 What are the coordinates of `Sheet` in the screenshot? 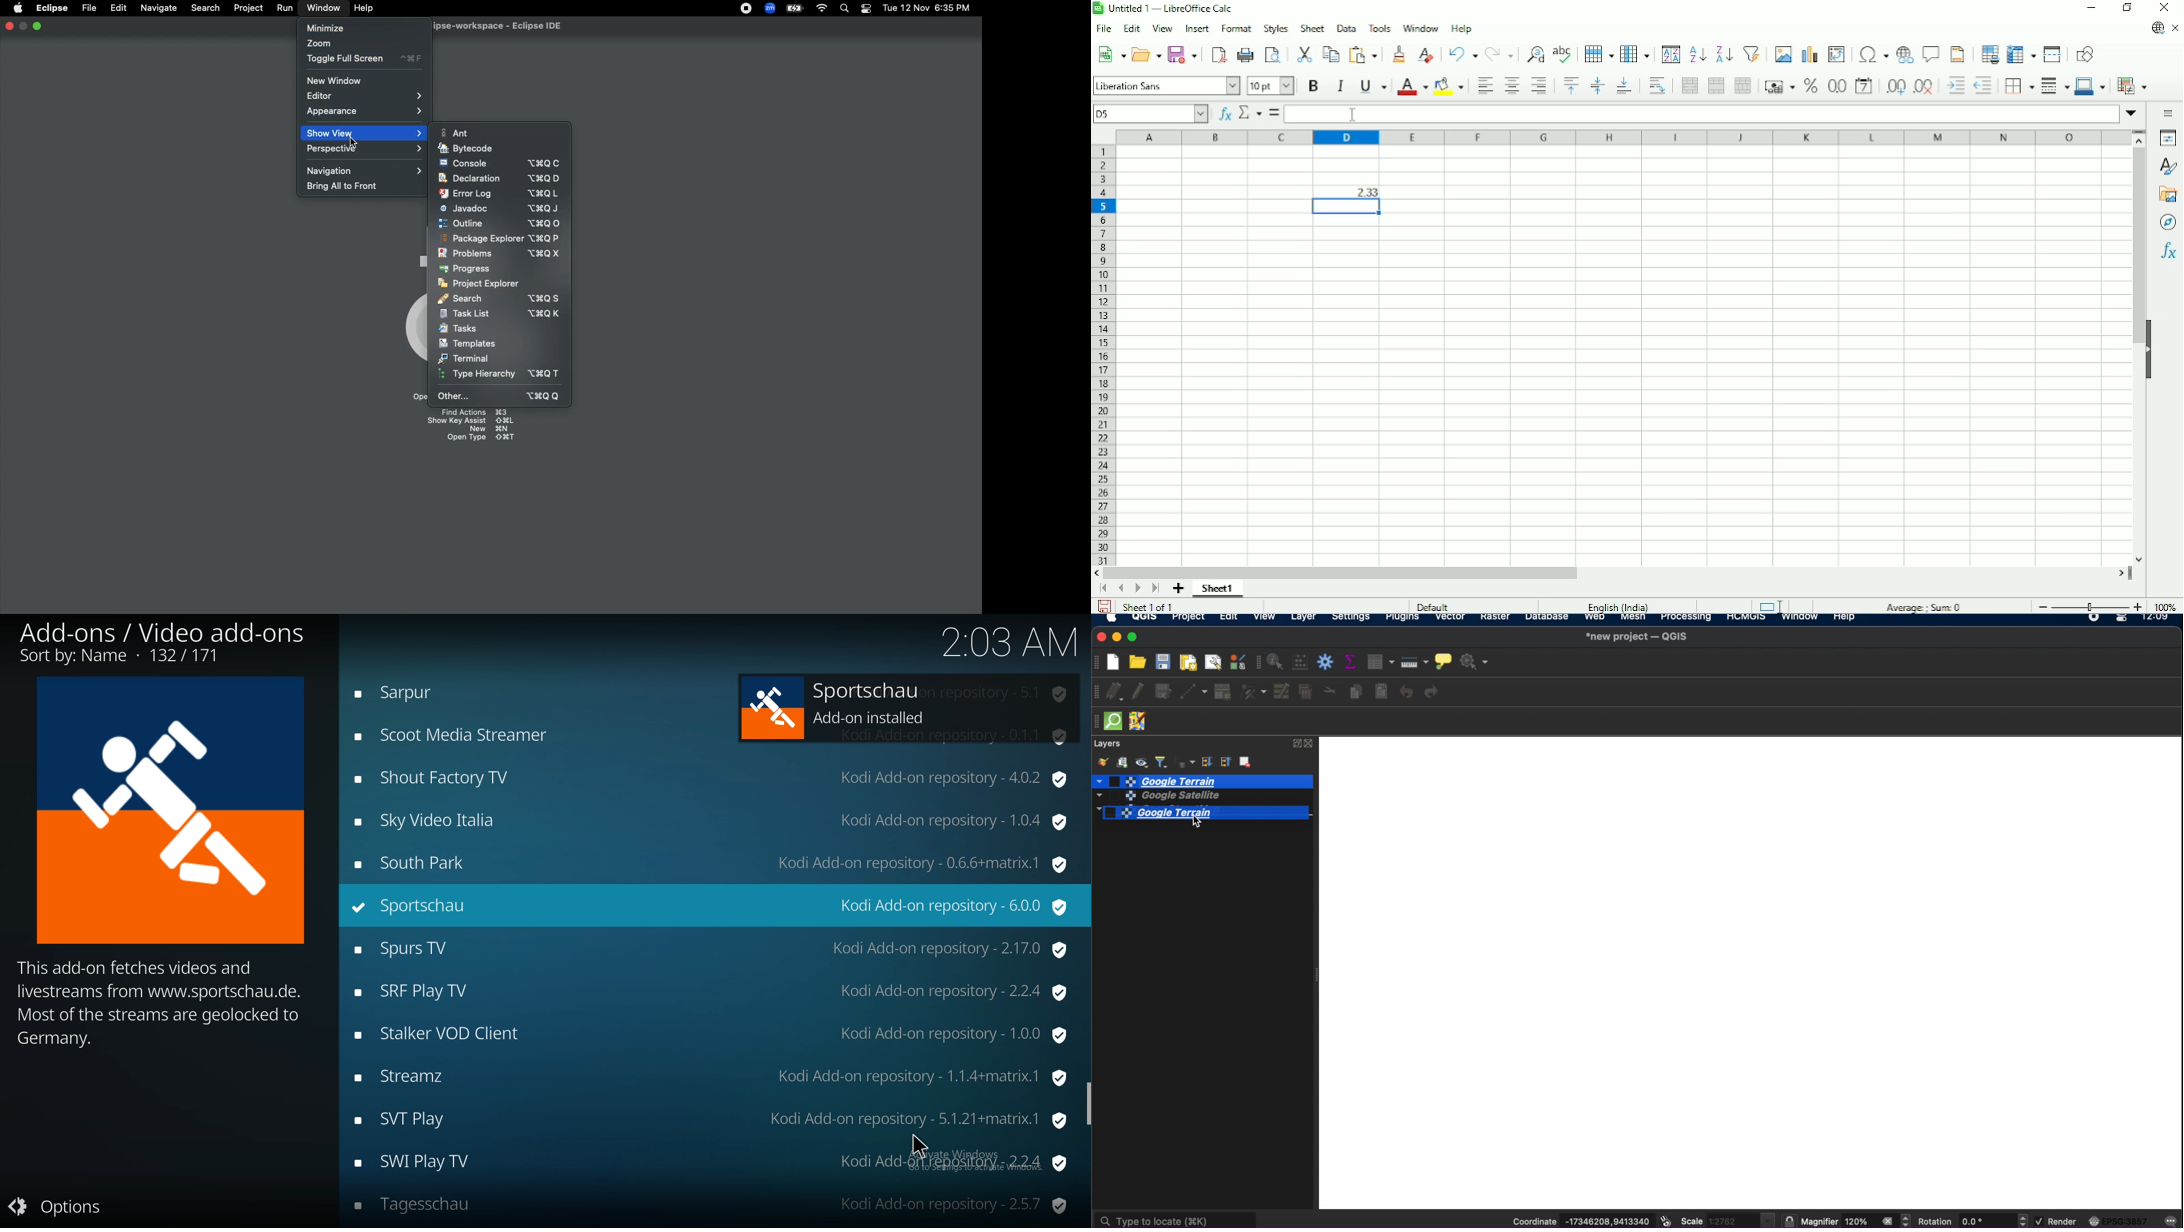 It's located at (1312, 27).